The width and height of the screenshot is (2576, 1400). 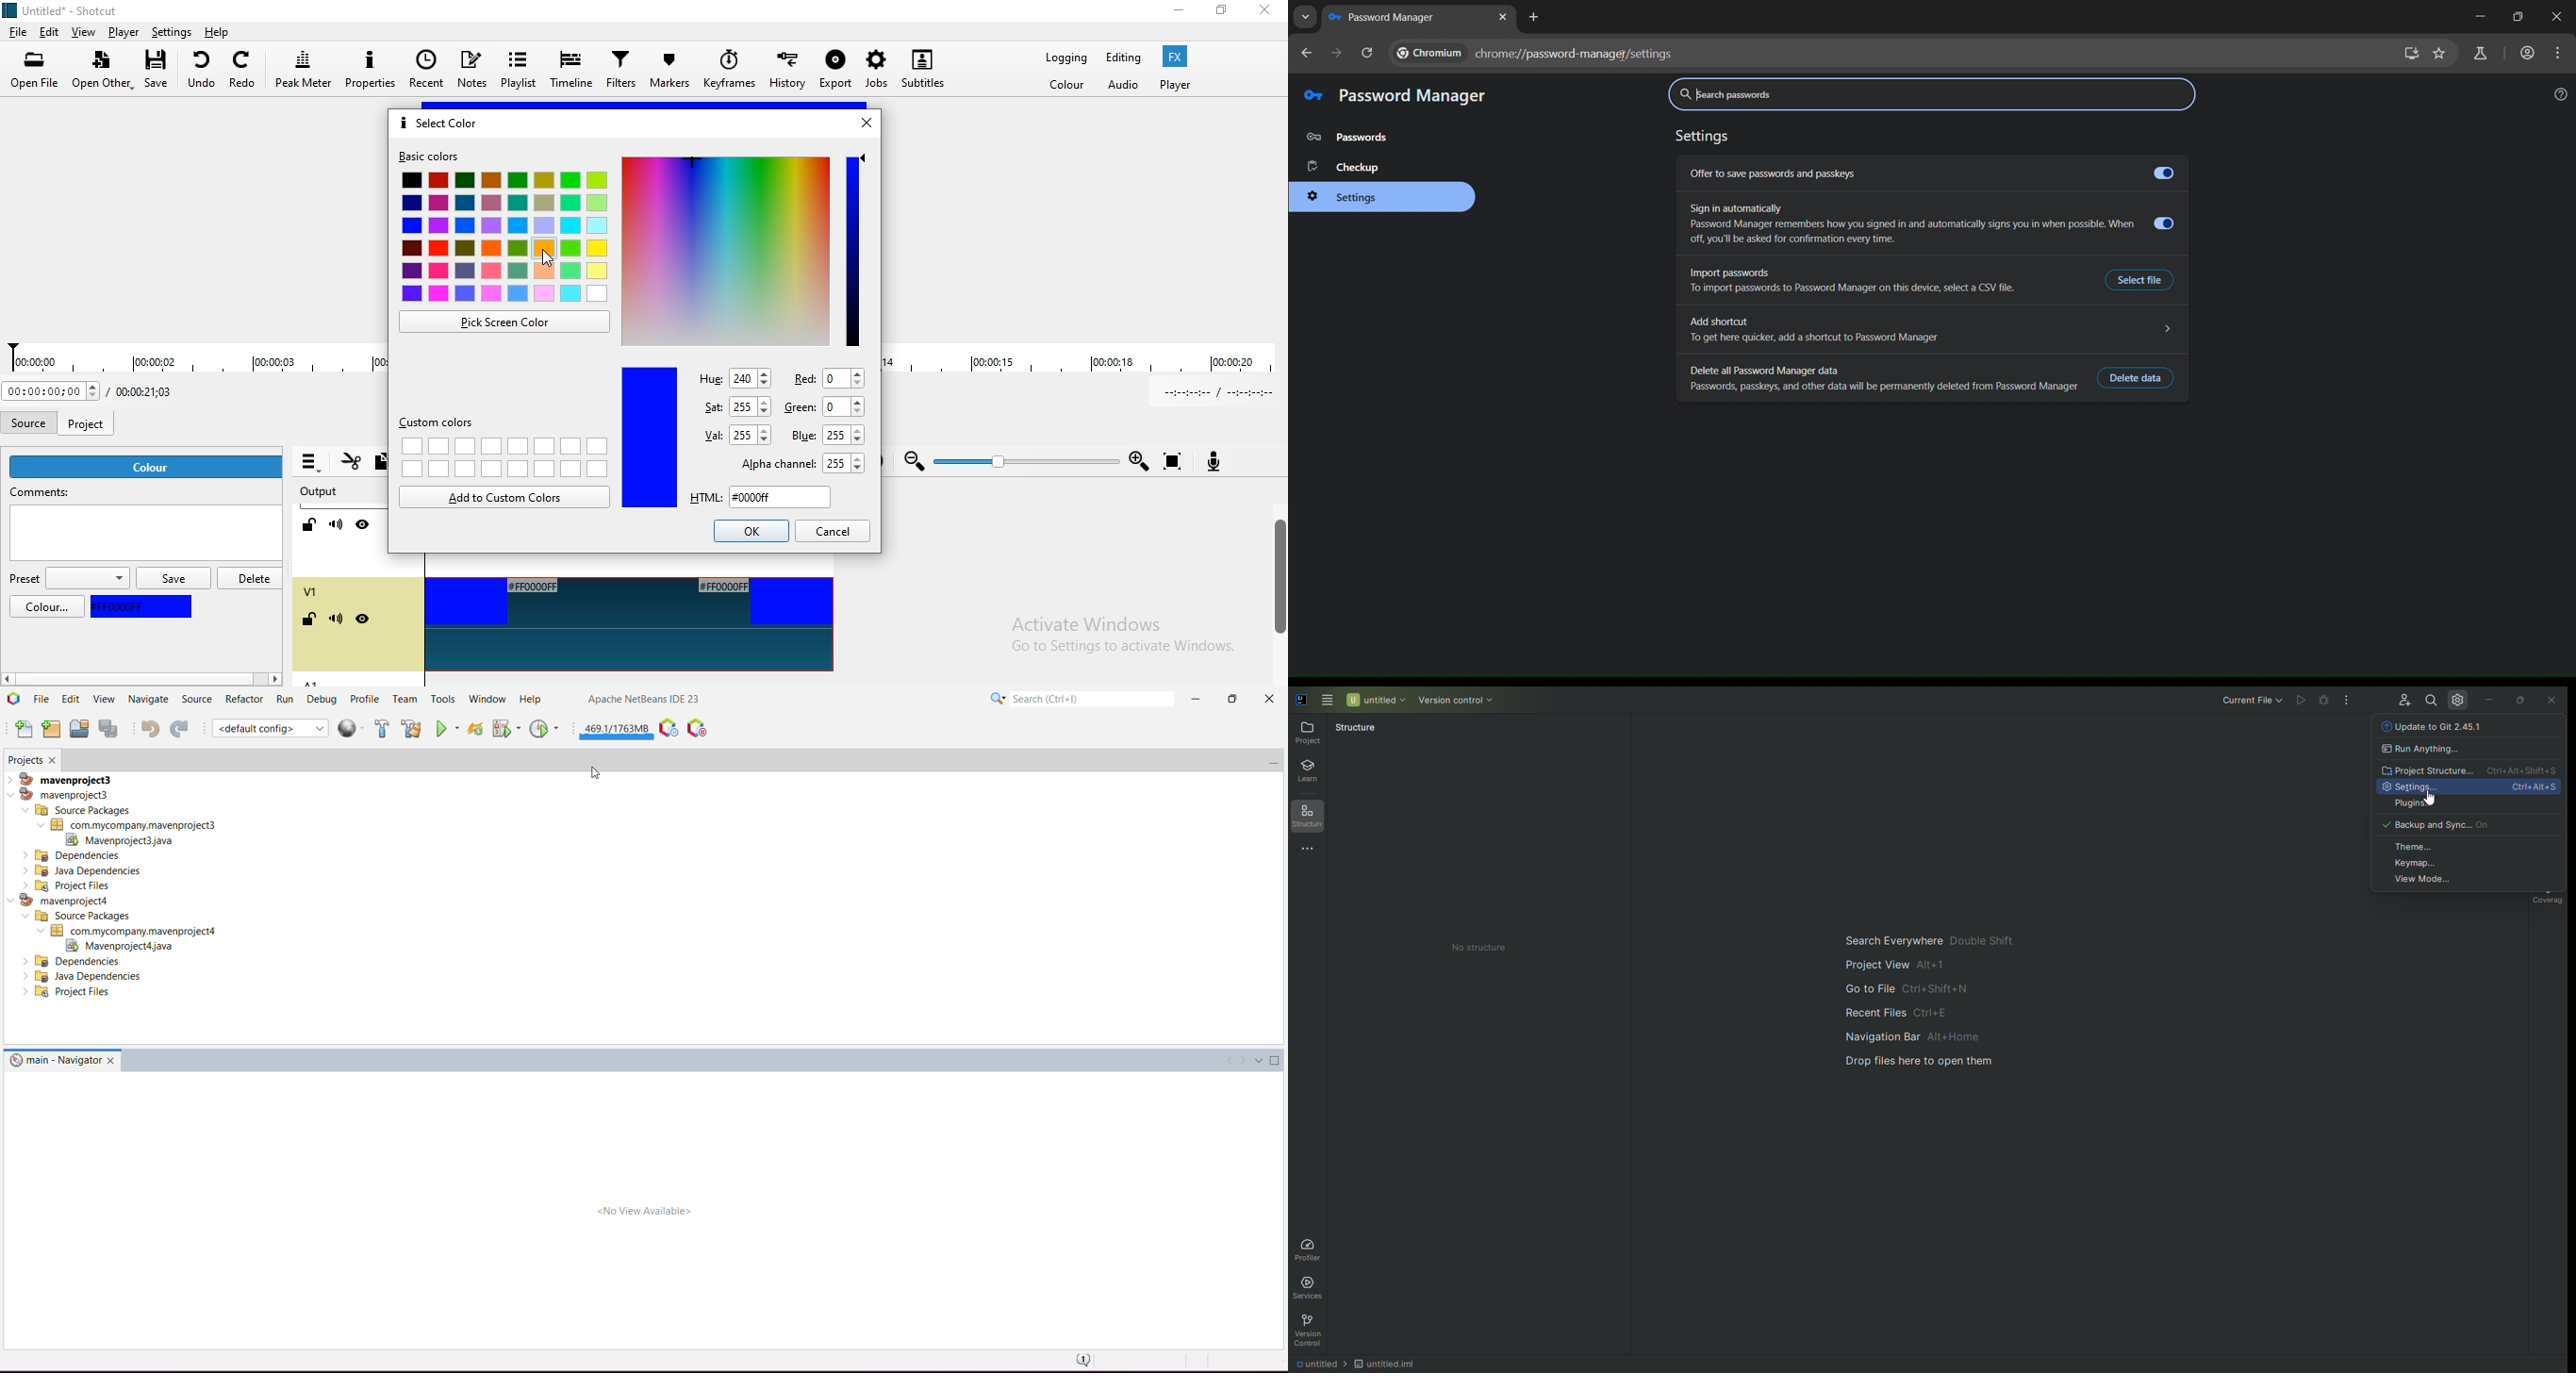 I want to click on Video track, so click(x=623, y=572).